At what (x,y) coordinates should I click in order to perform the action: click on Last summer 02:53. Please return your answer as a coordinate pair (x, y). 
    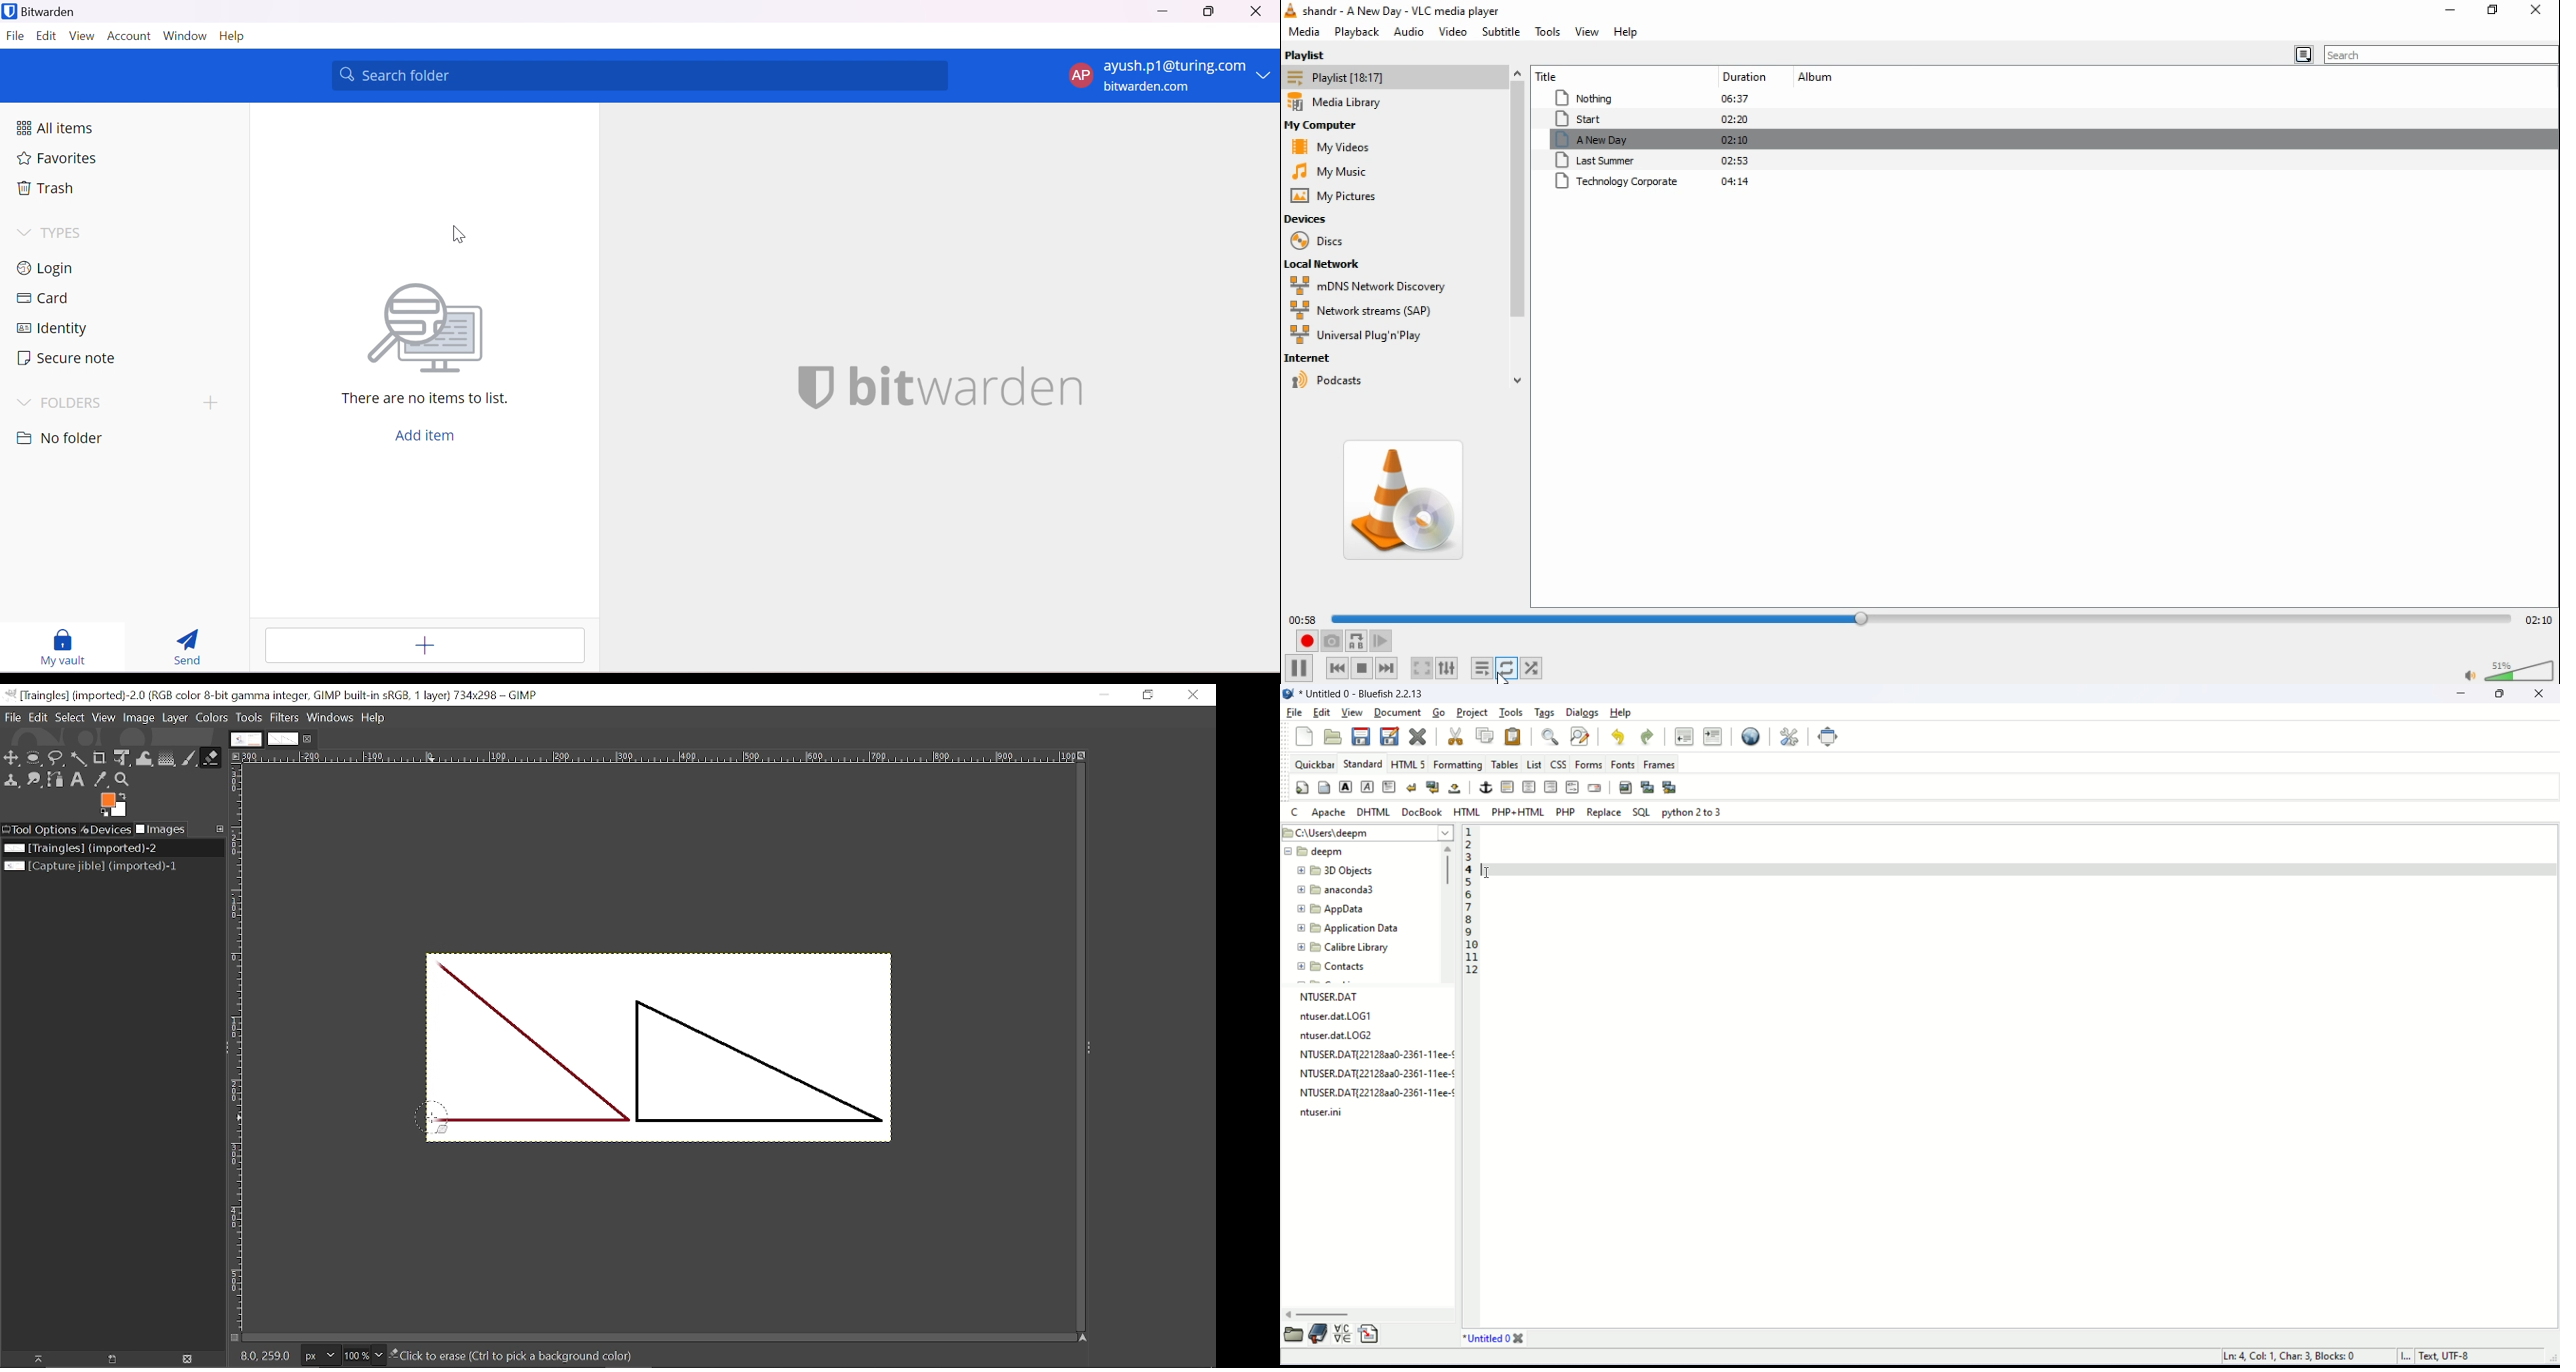
    Looking at the image, I should click on (1658, 161).